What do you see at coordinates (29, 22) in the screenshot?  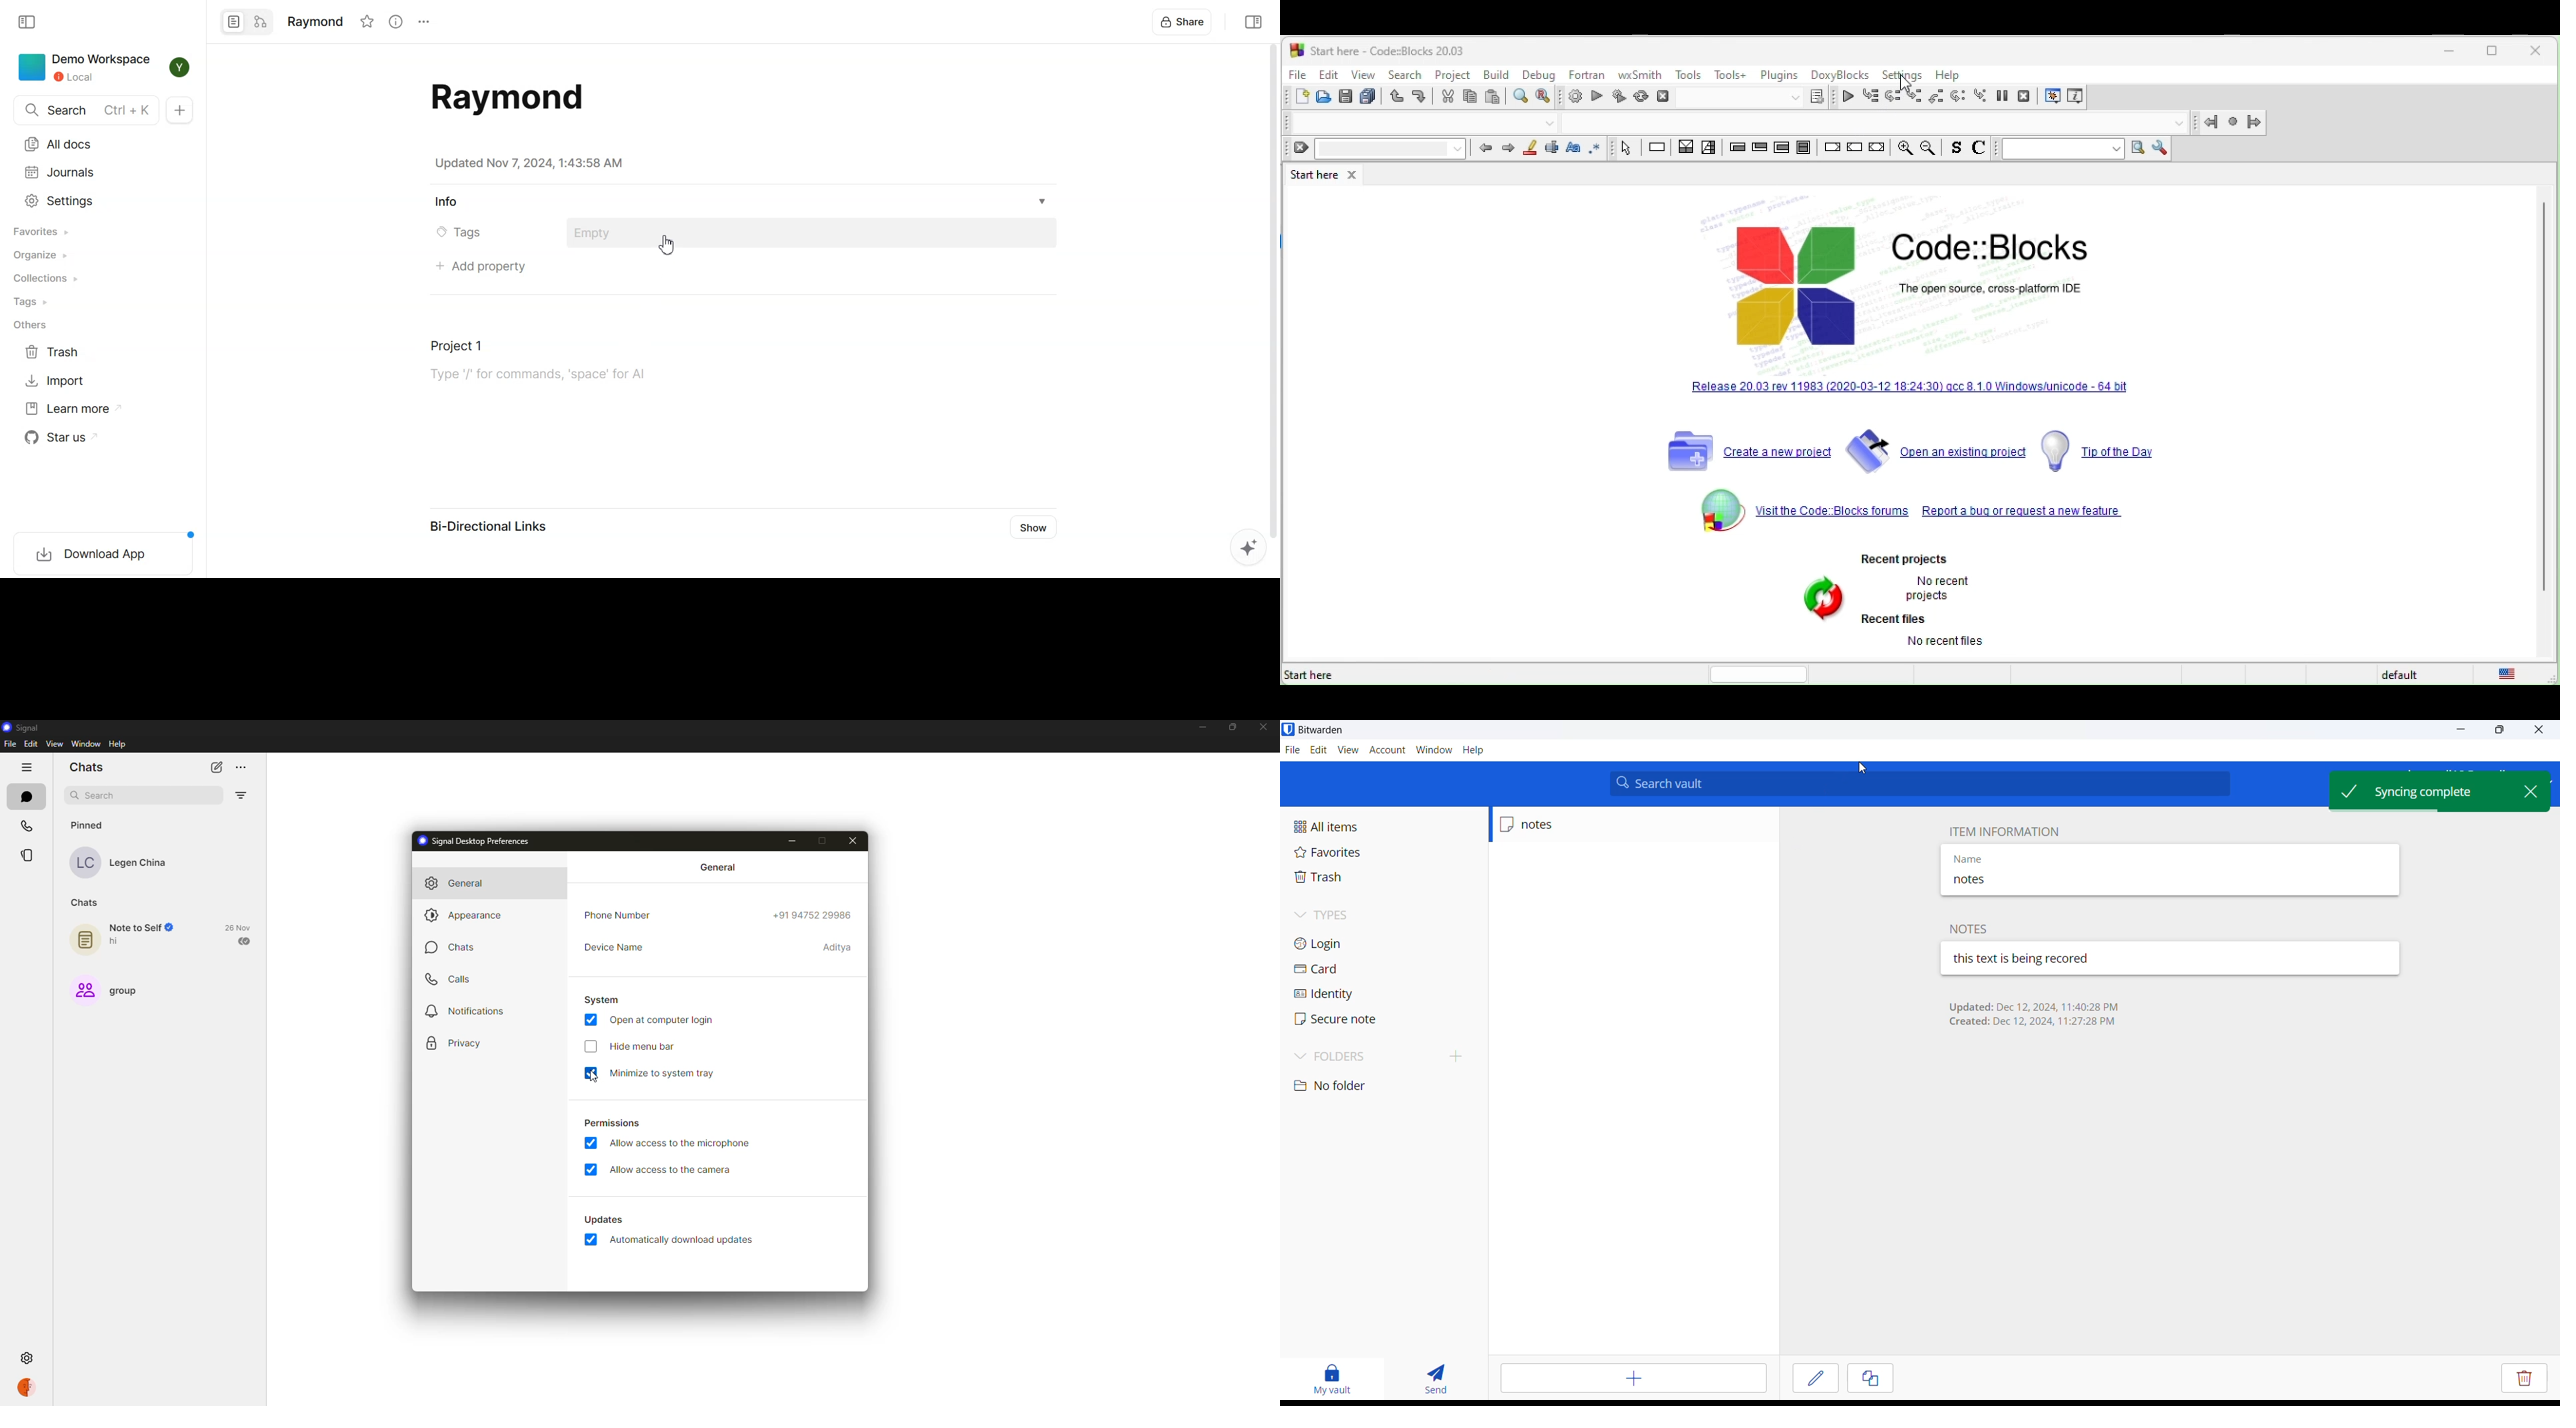 I see `Collapse Sidebar` at bounding box center [29, 22].